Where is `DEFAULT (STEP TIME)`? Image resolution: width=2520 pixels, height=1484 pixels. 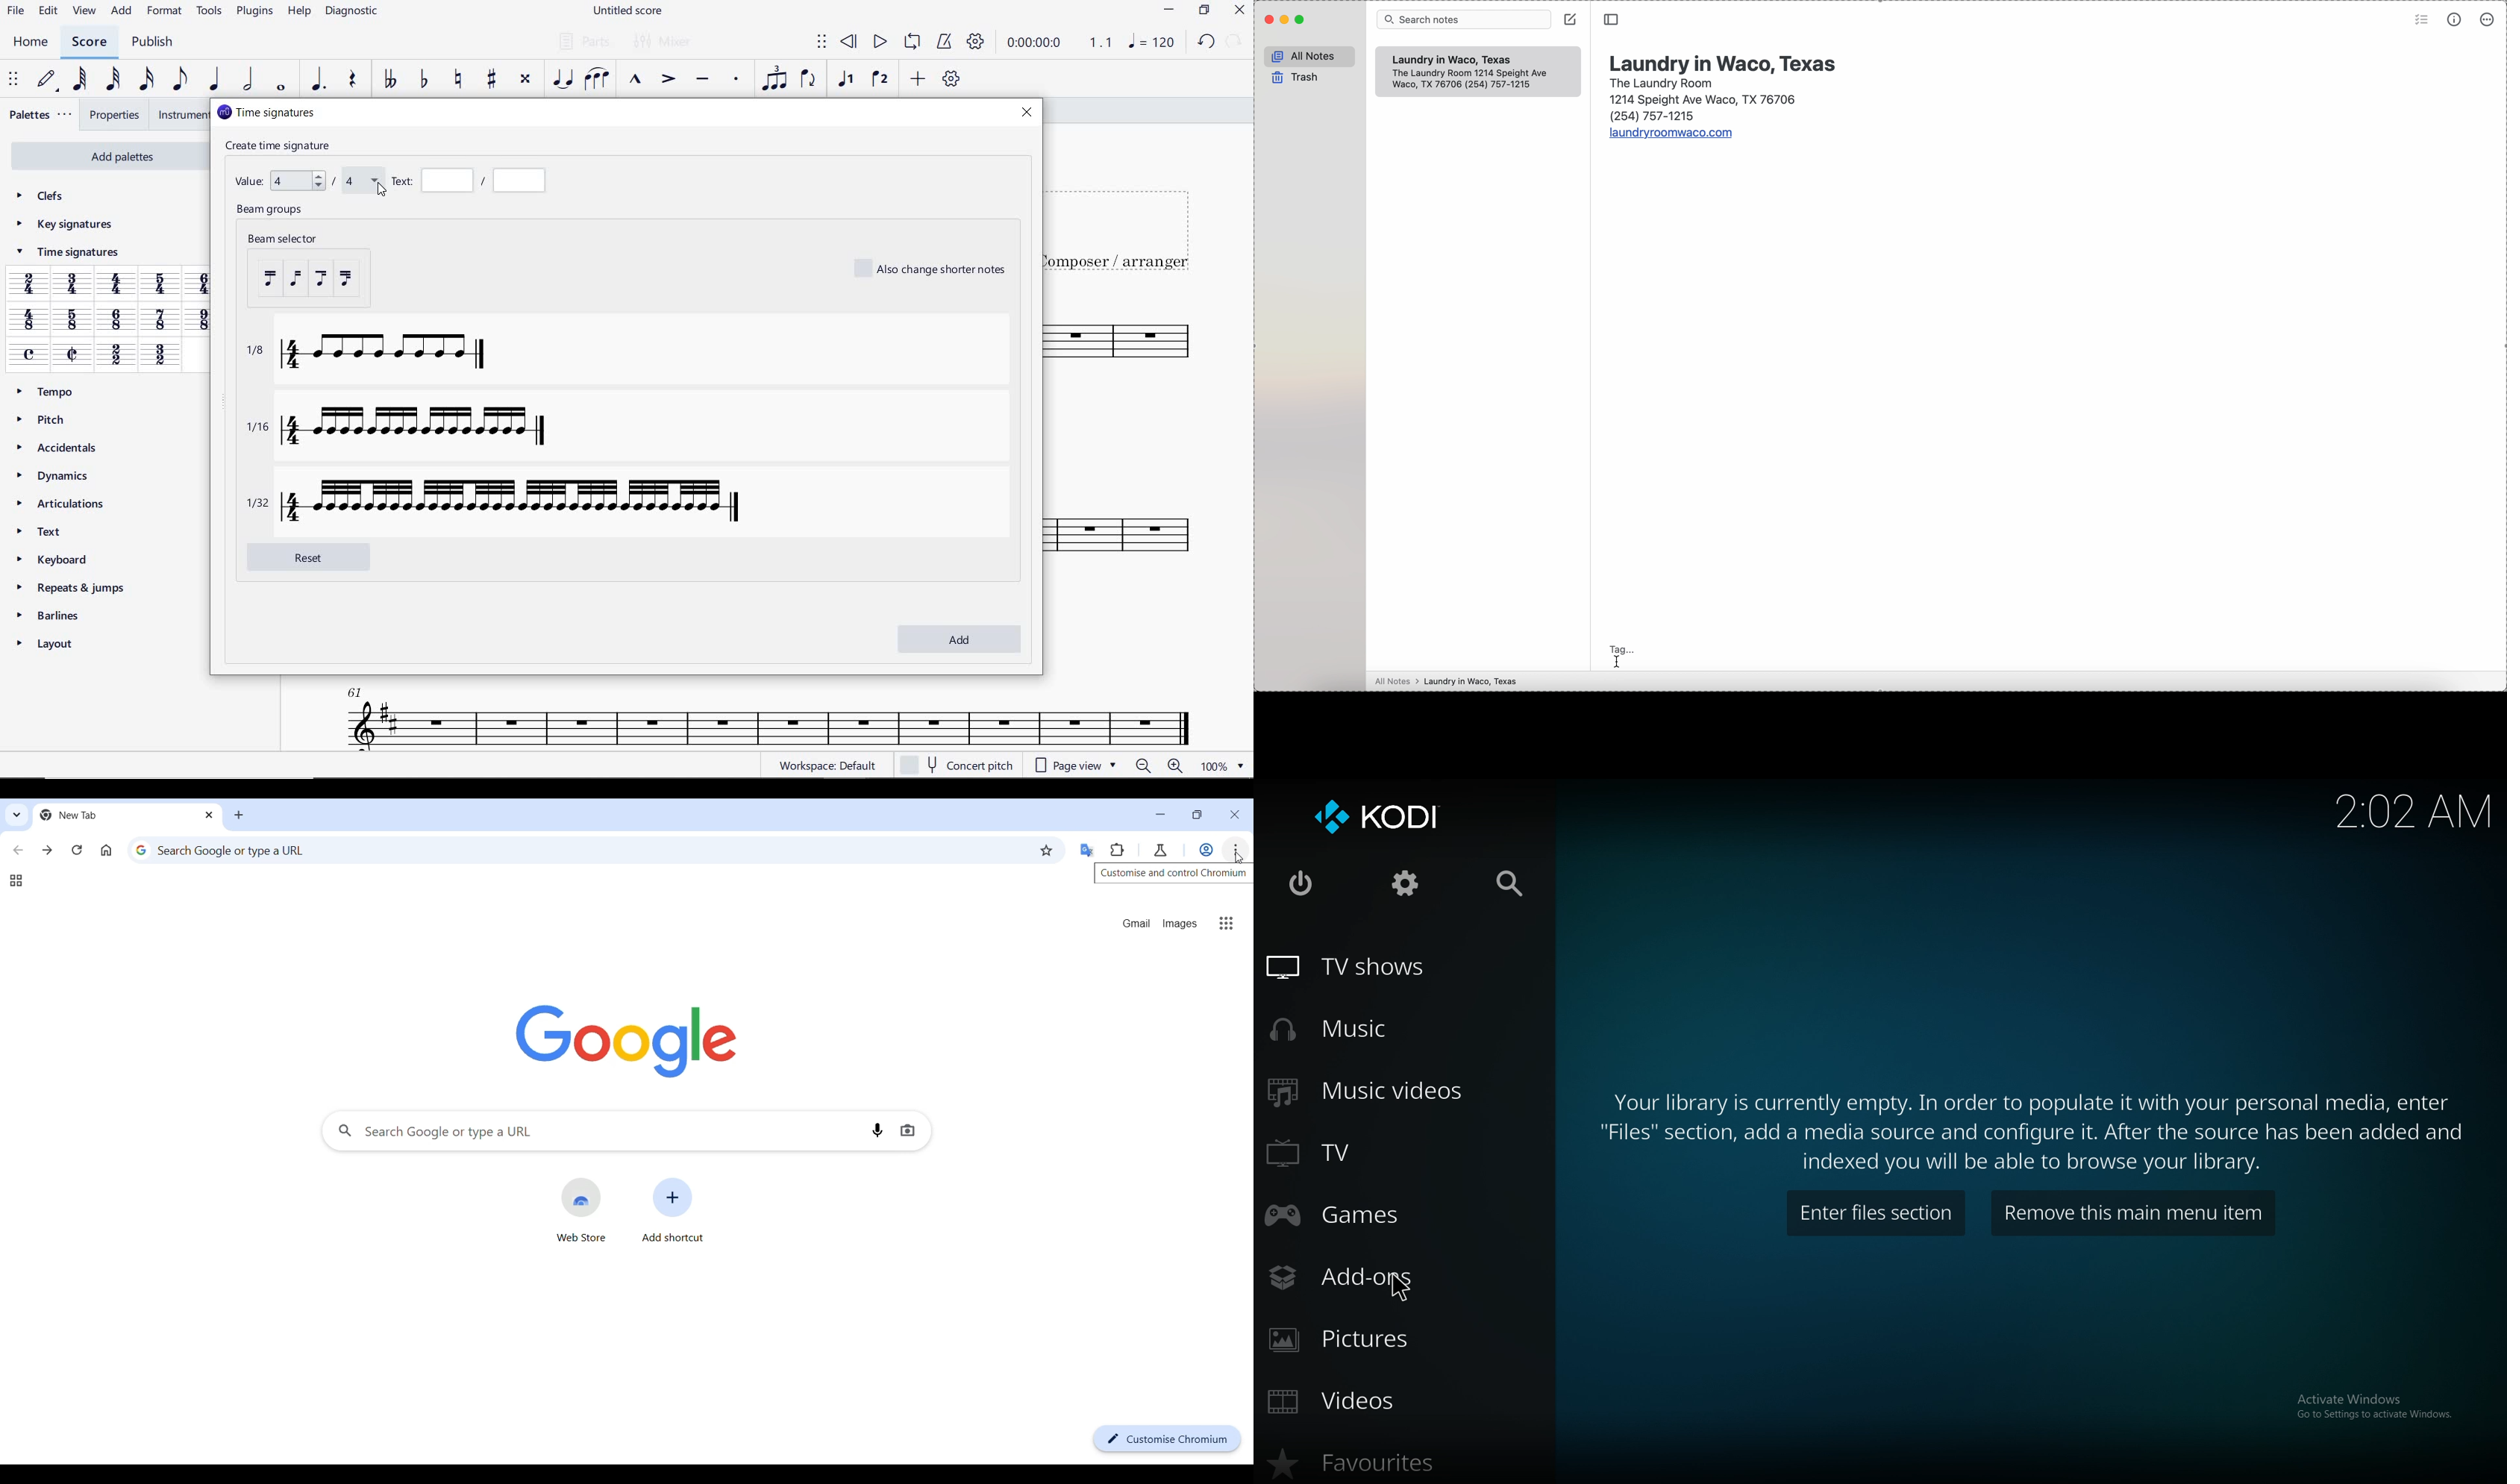
DEFAULT (STEP TIME) is located at coordinates (47, 80).